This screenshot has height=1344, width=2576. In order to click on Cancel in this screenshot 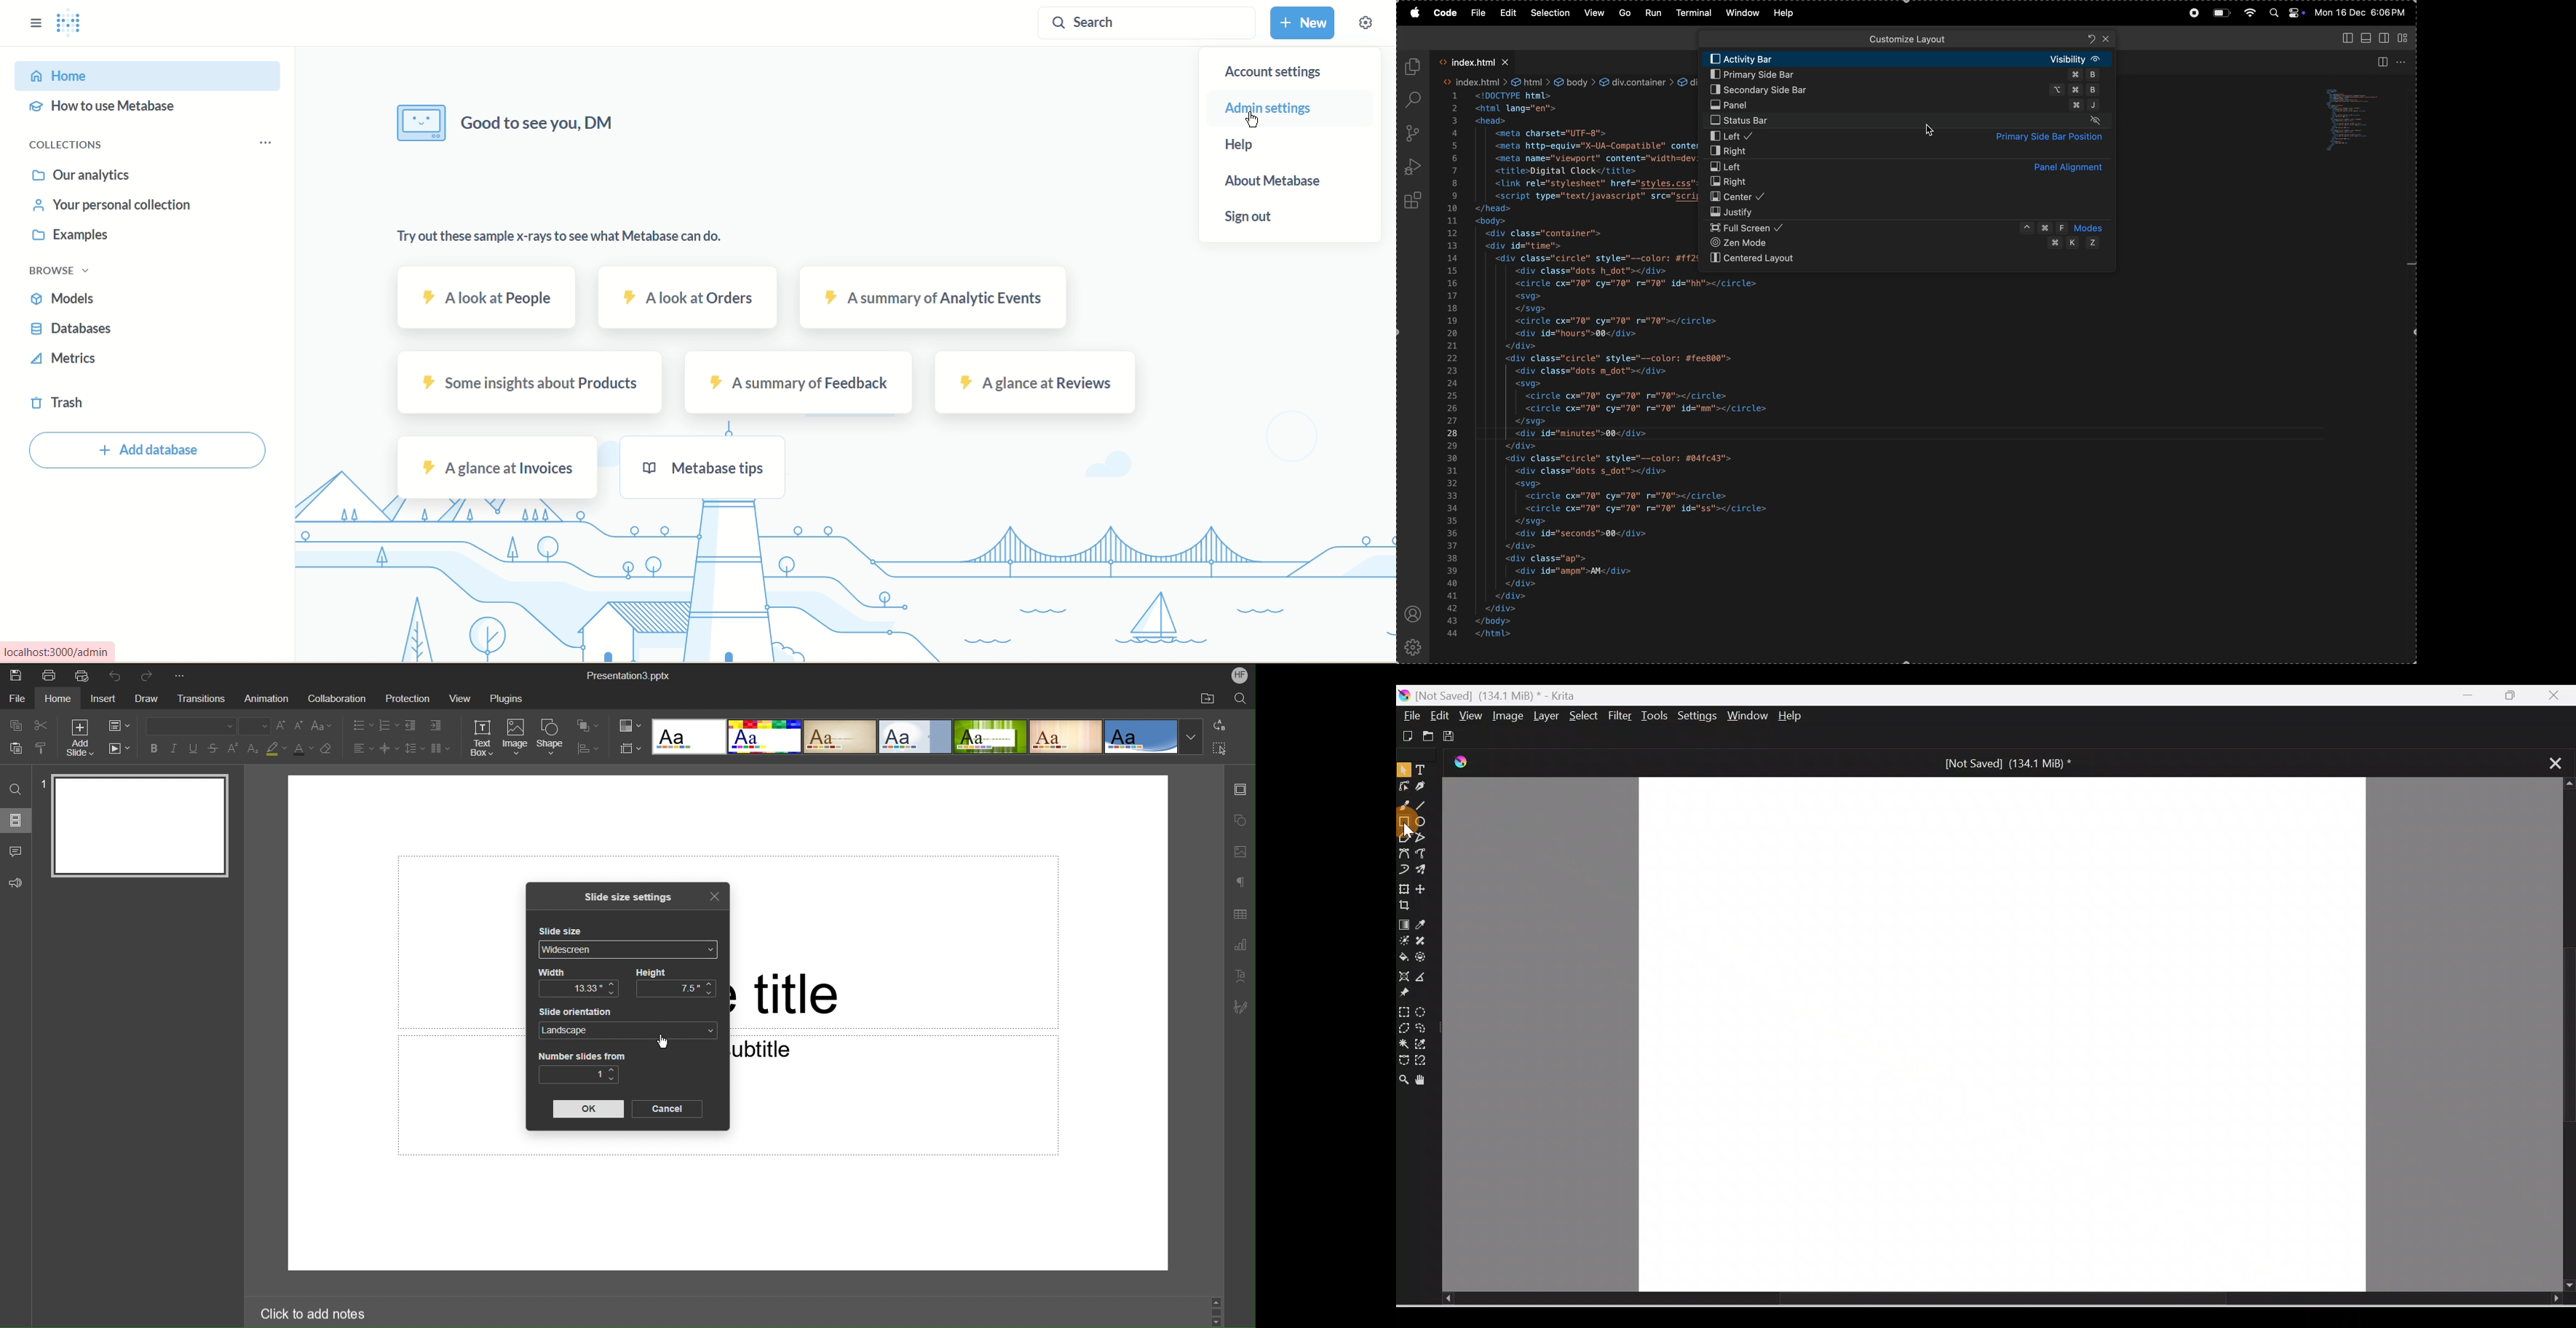, I will do `click(666, 1109)`.